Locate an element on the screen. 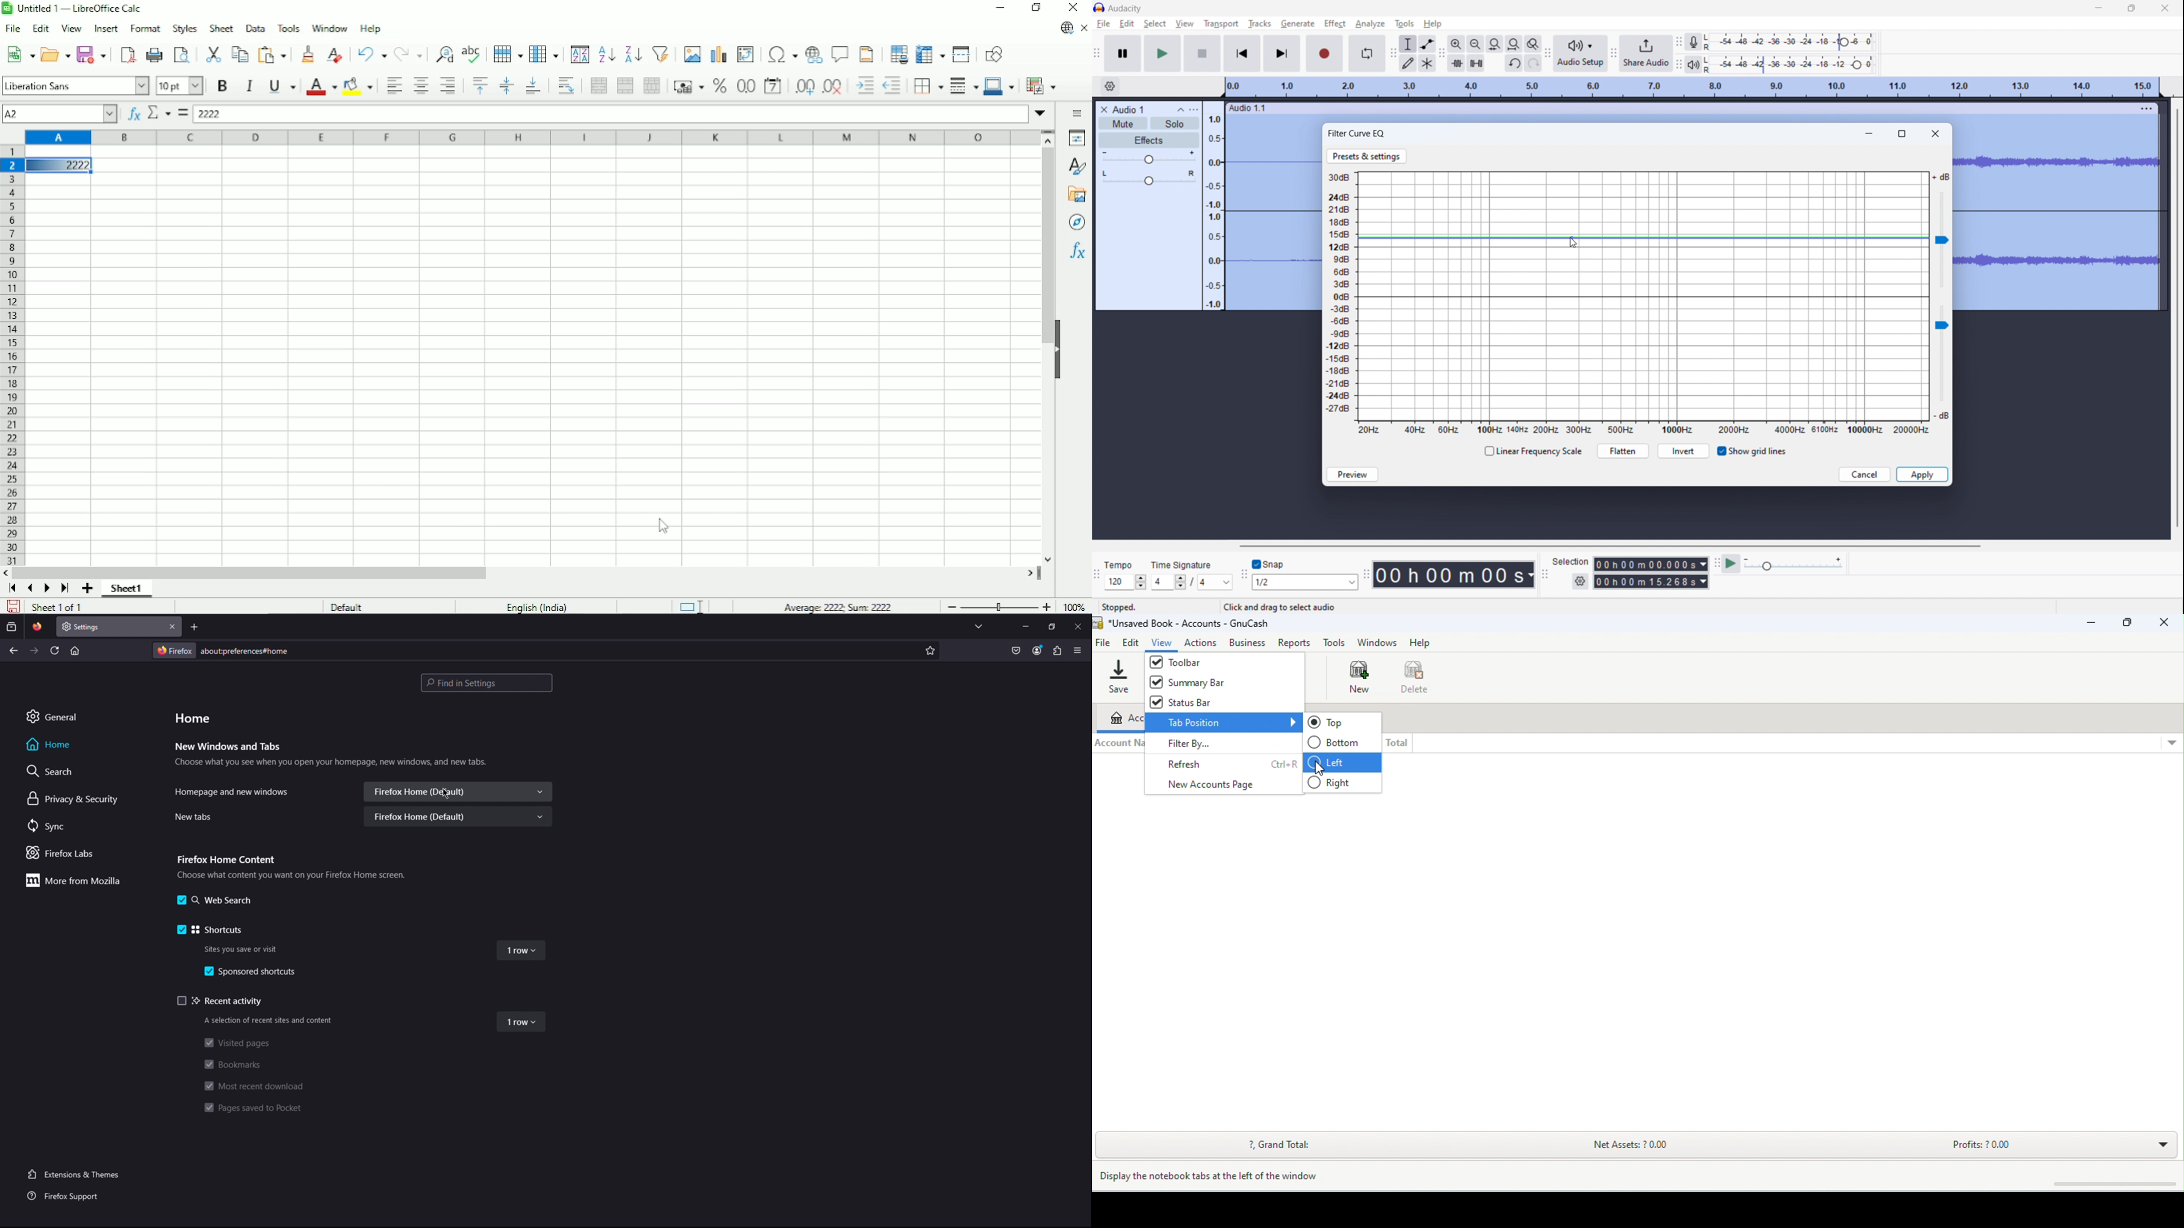 The height and width of the screenshot is (1232, 2184). Sheet is located at coordinates (221, 28).